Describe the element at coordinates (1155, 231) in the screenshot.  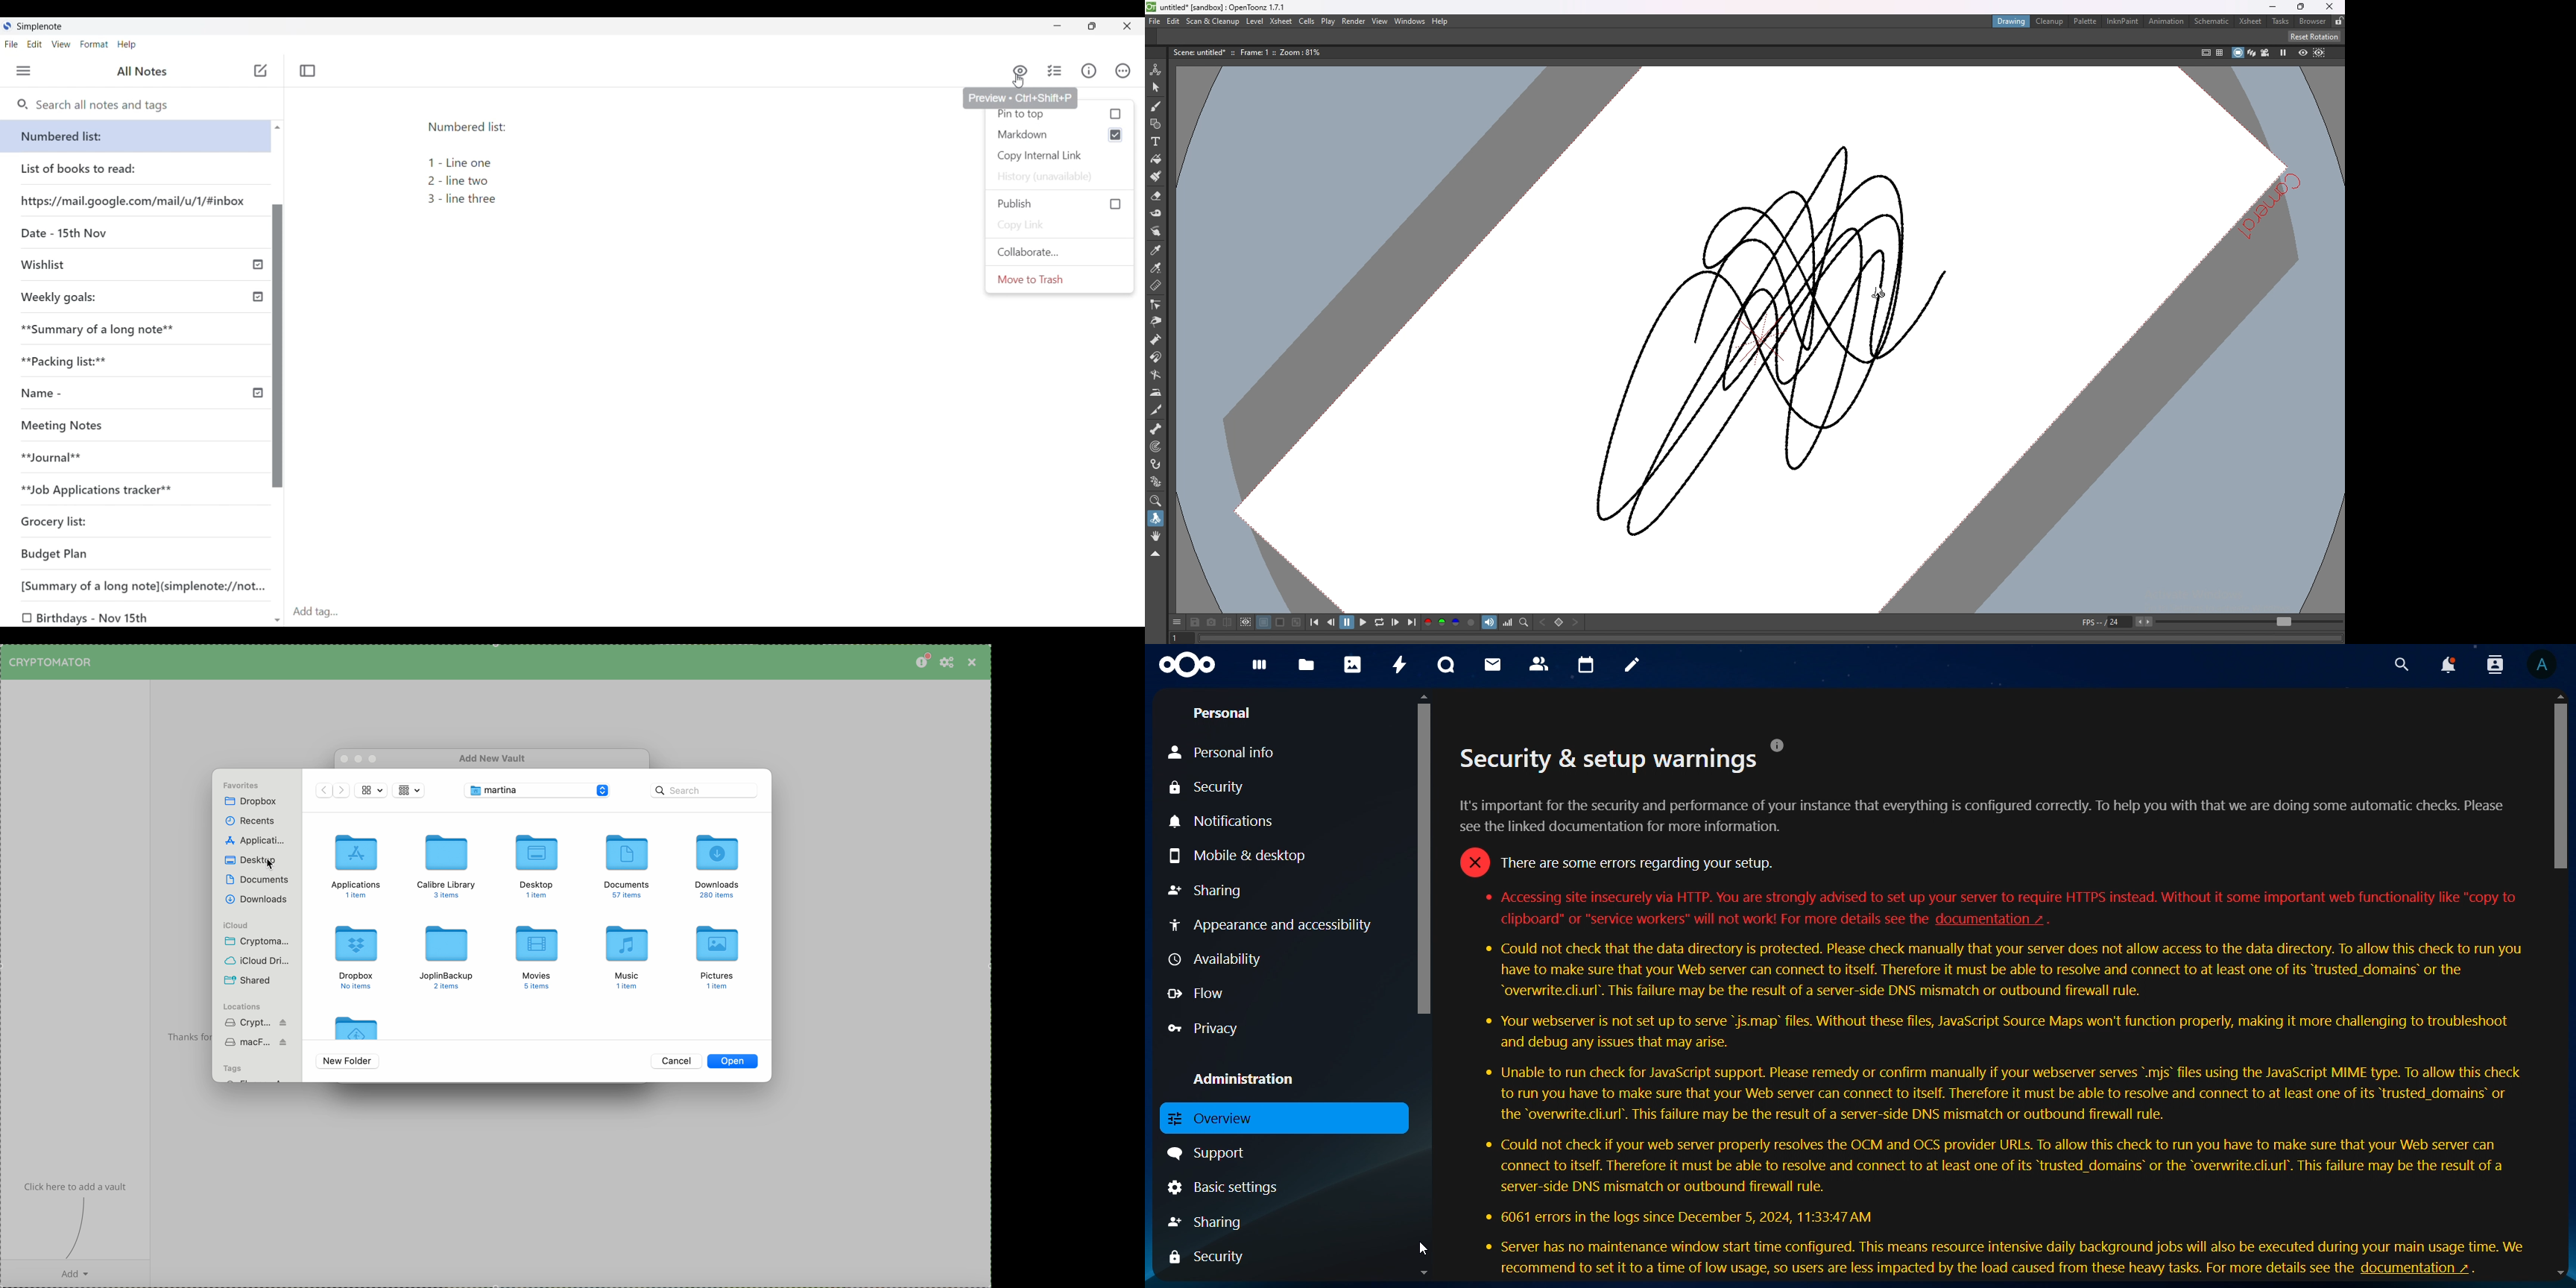
I see `finger` at that location.